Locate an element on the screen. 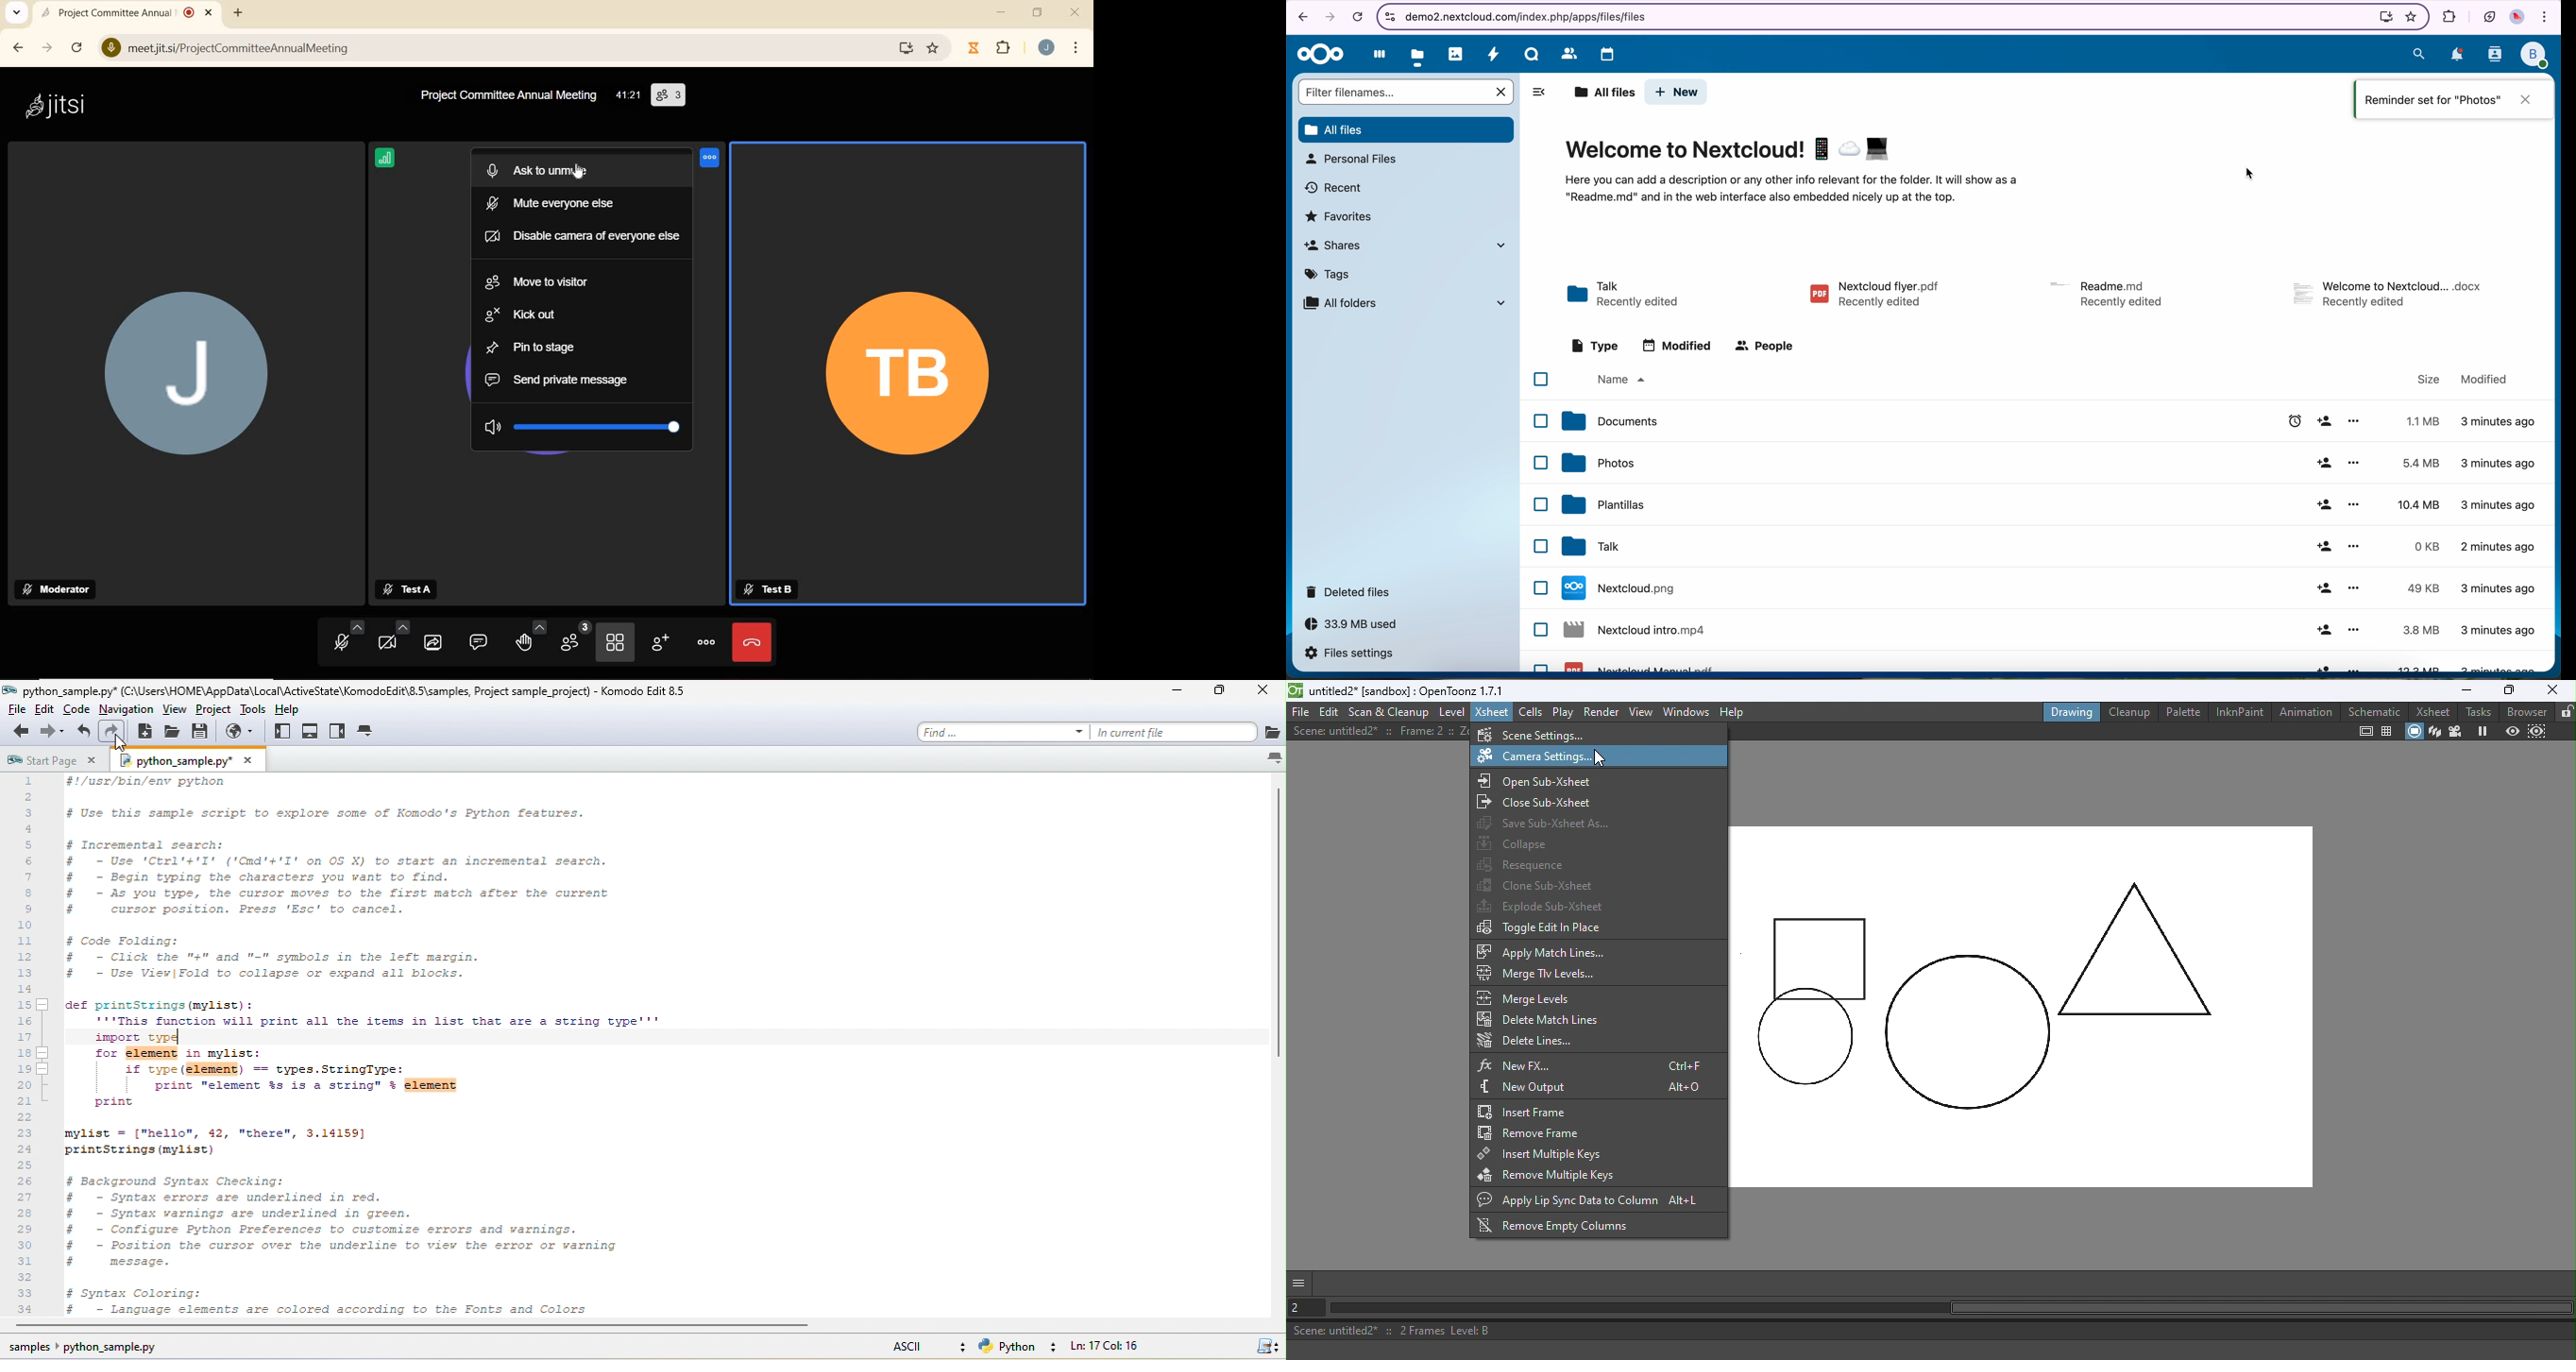 Image resolution: width=2576 pixels, height=1372 pixels. all files is located at coordinates (1406, 130).